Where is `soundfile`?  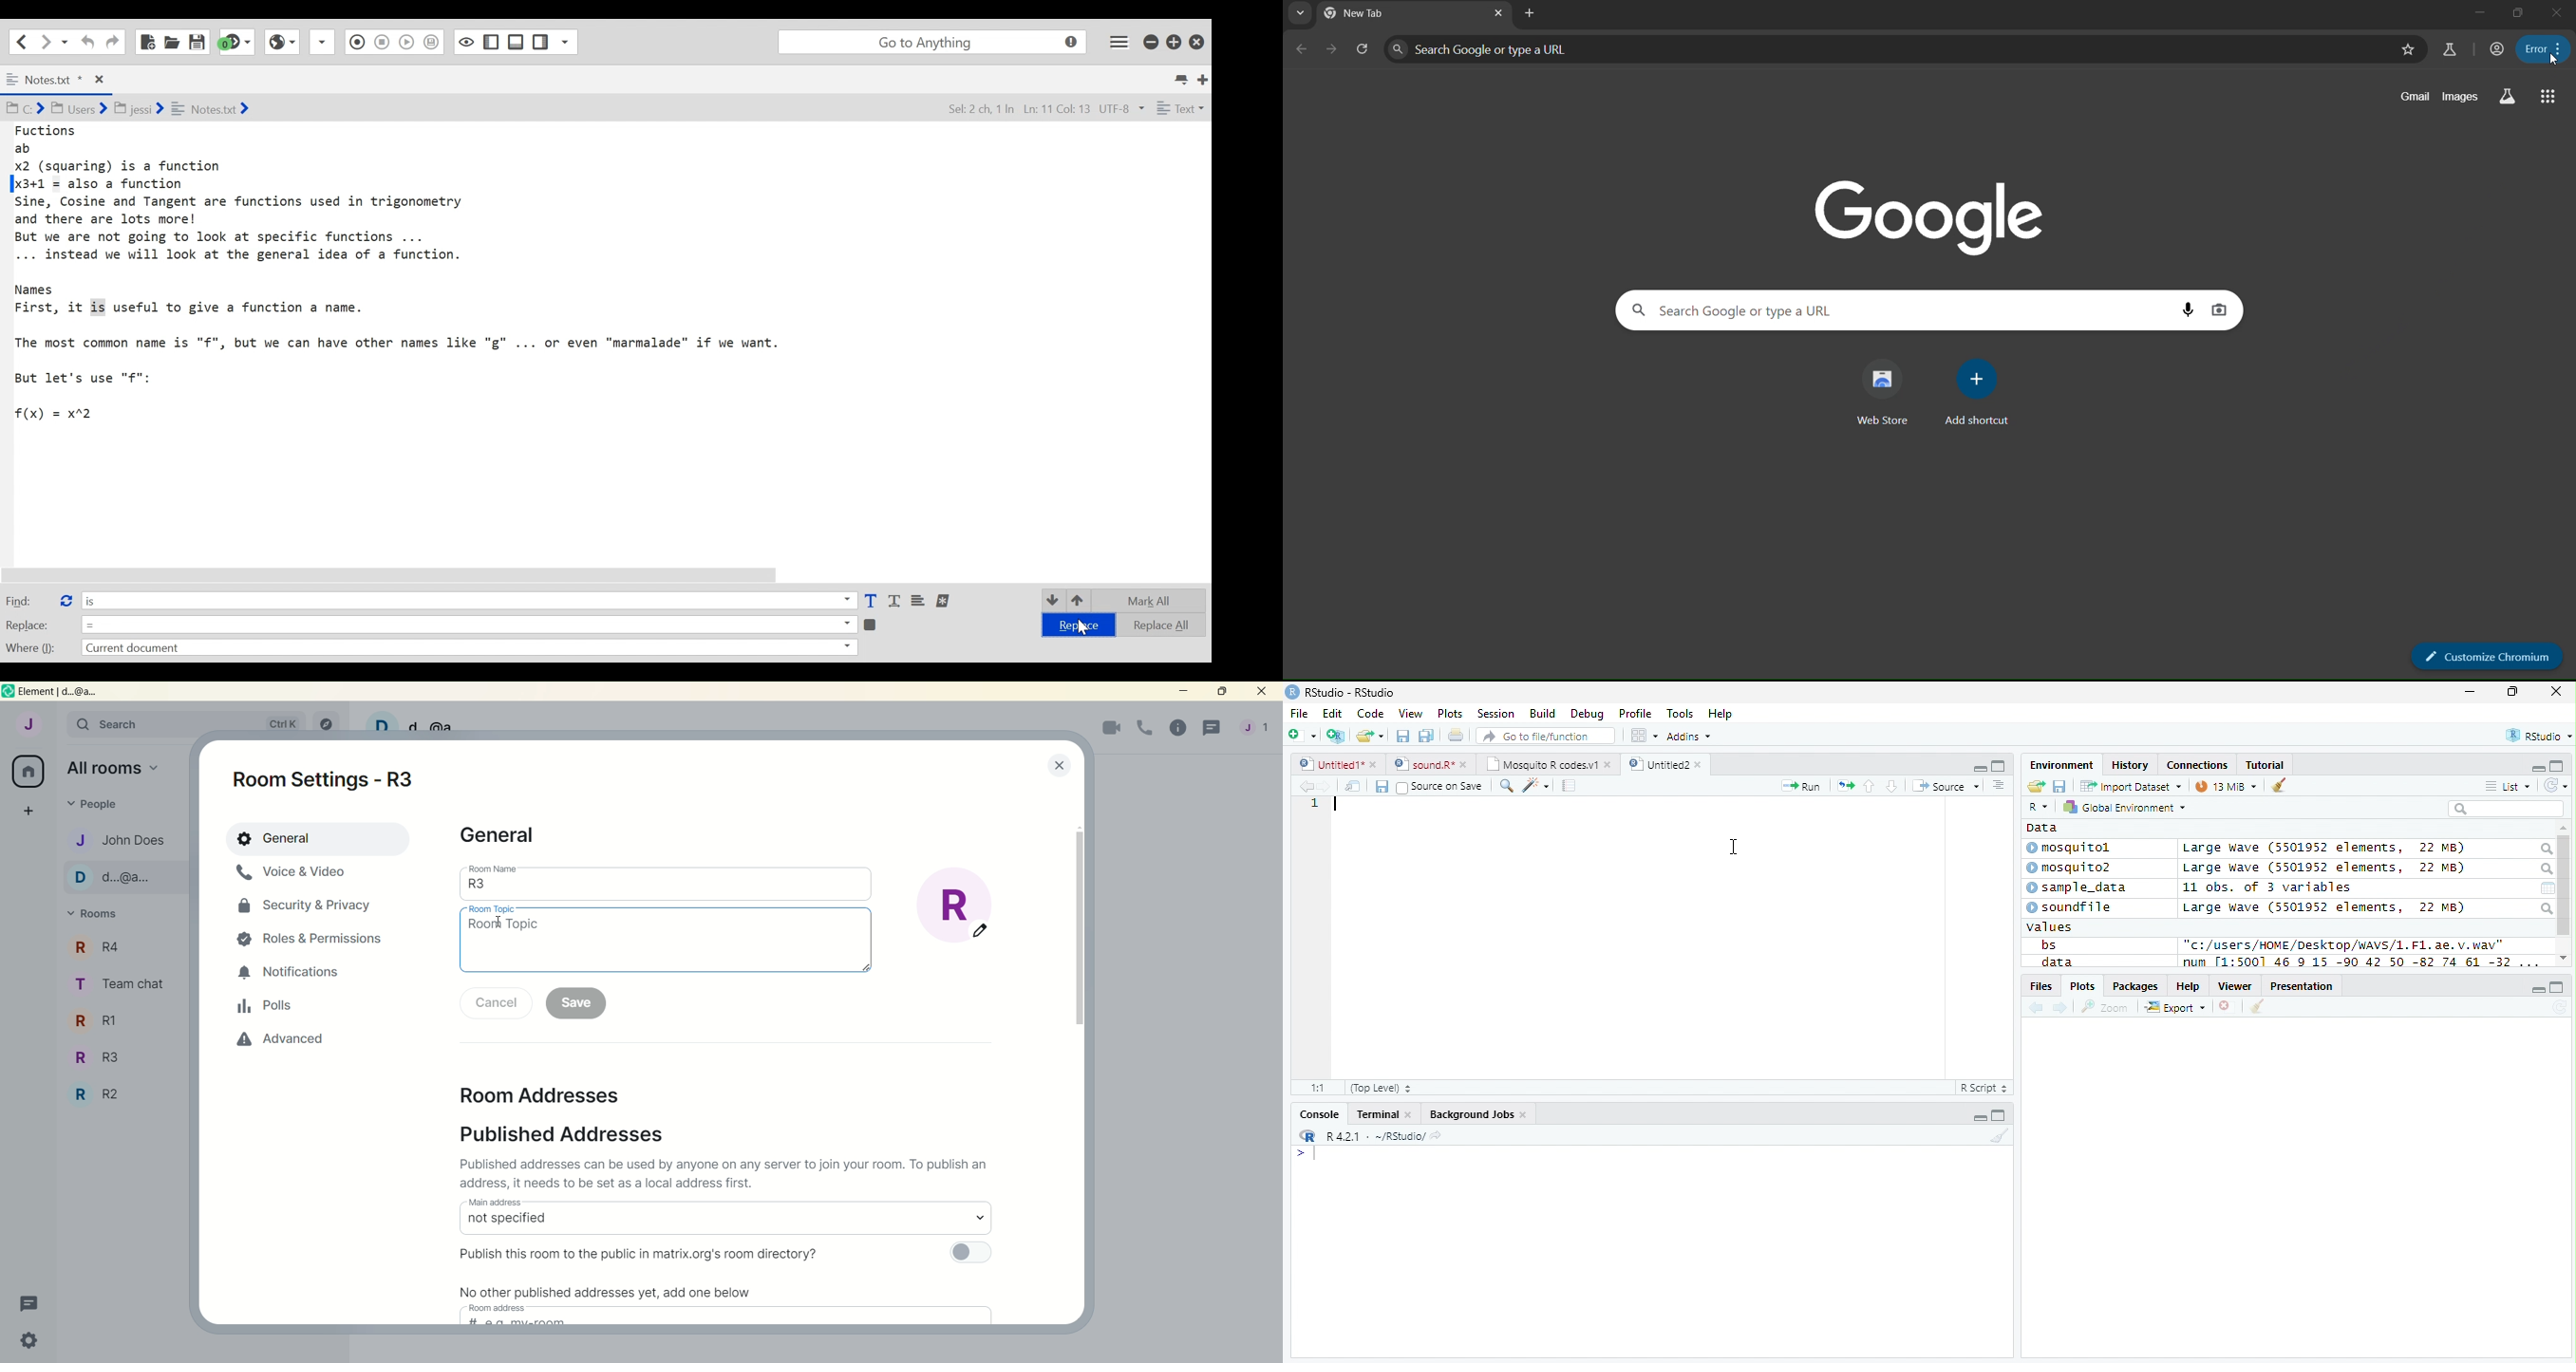 soundfile is located at coordinates (2070, 907).